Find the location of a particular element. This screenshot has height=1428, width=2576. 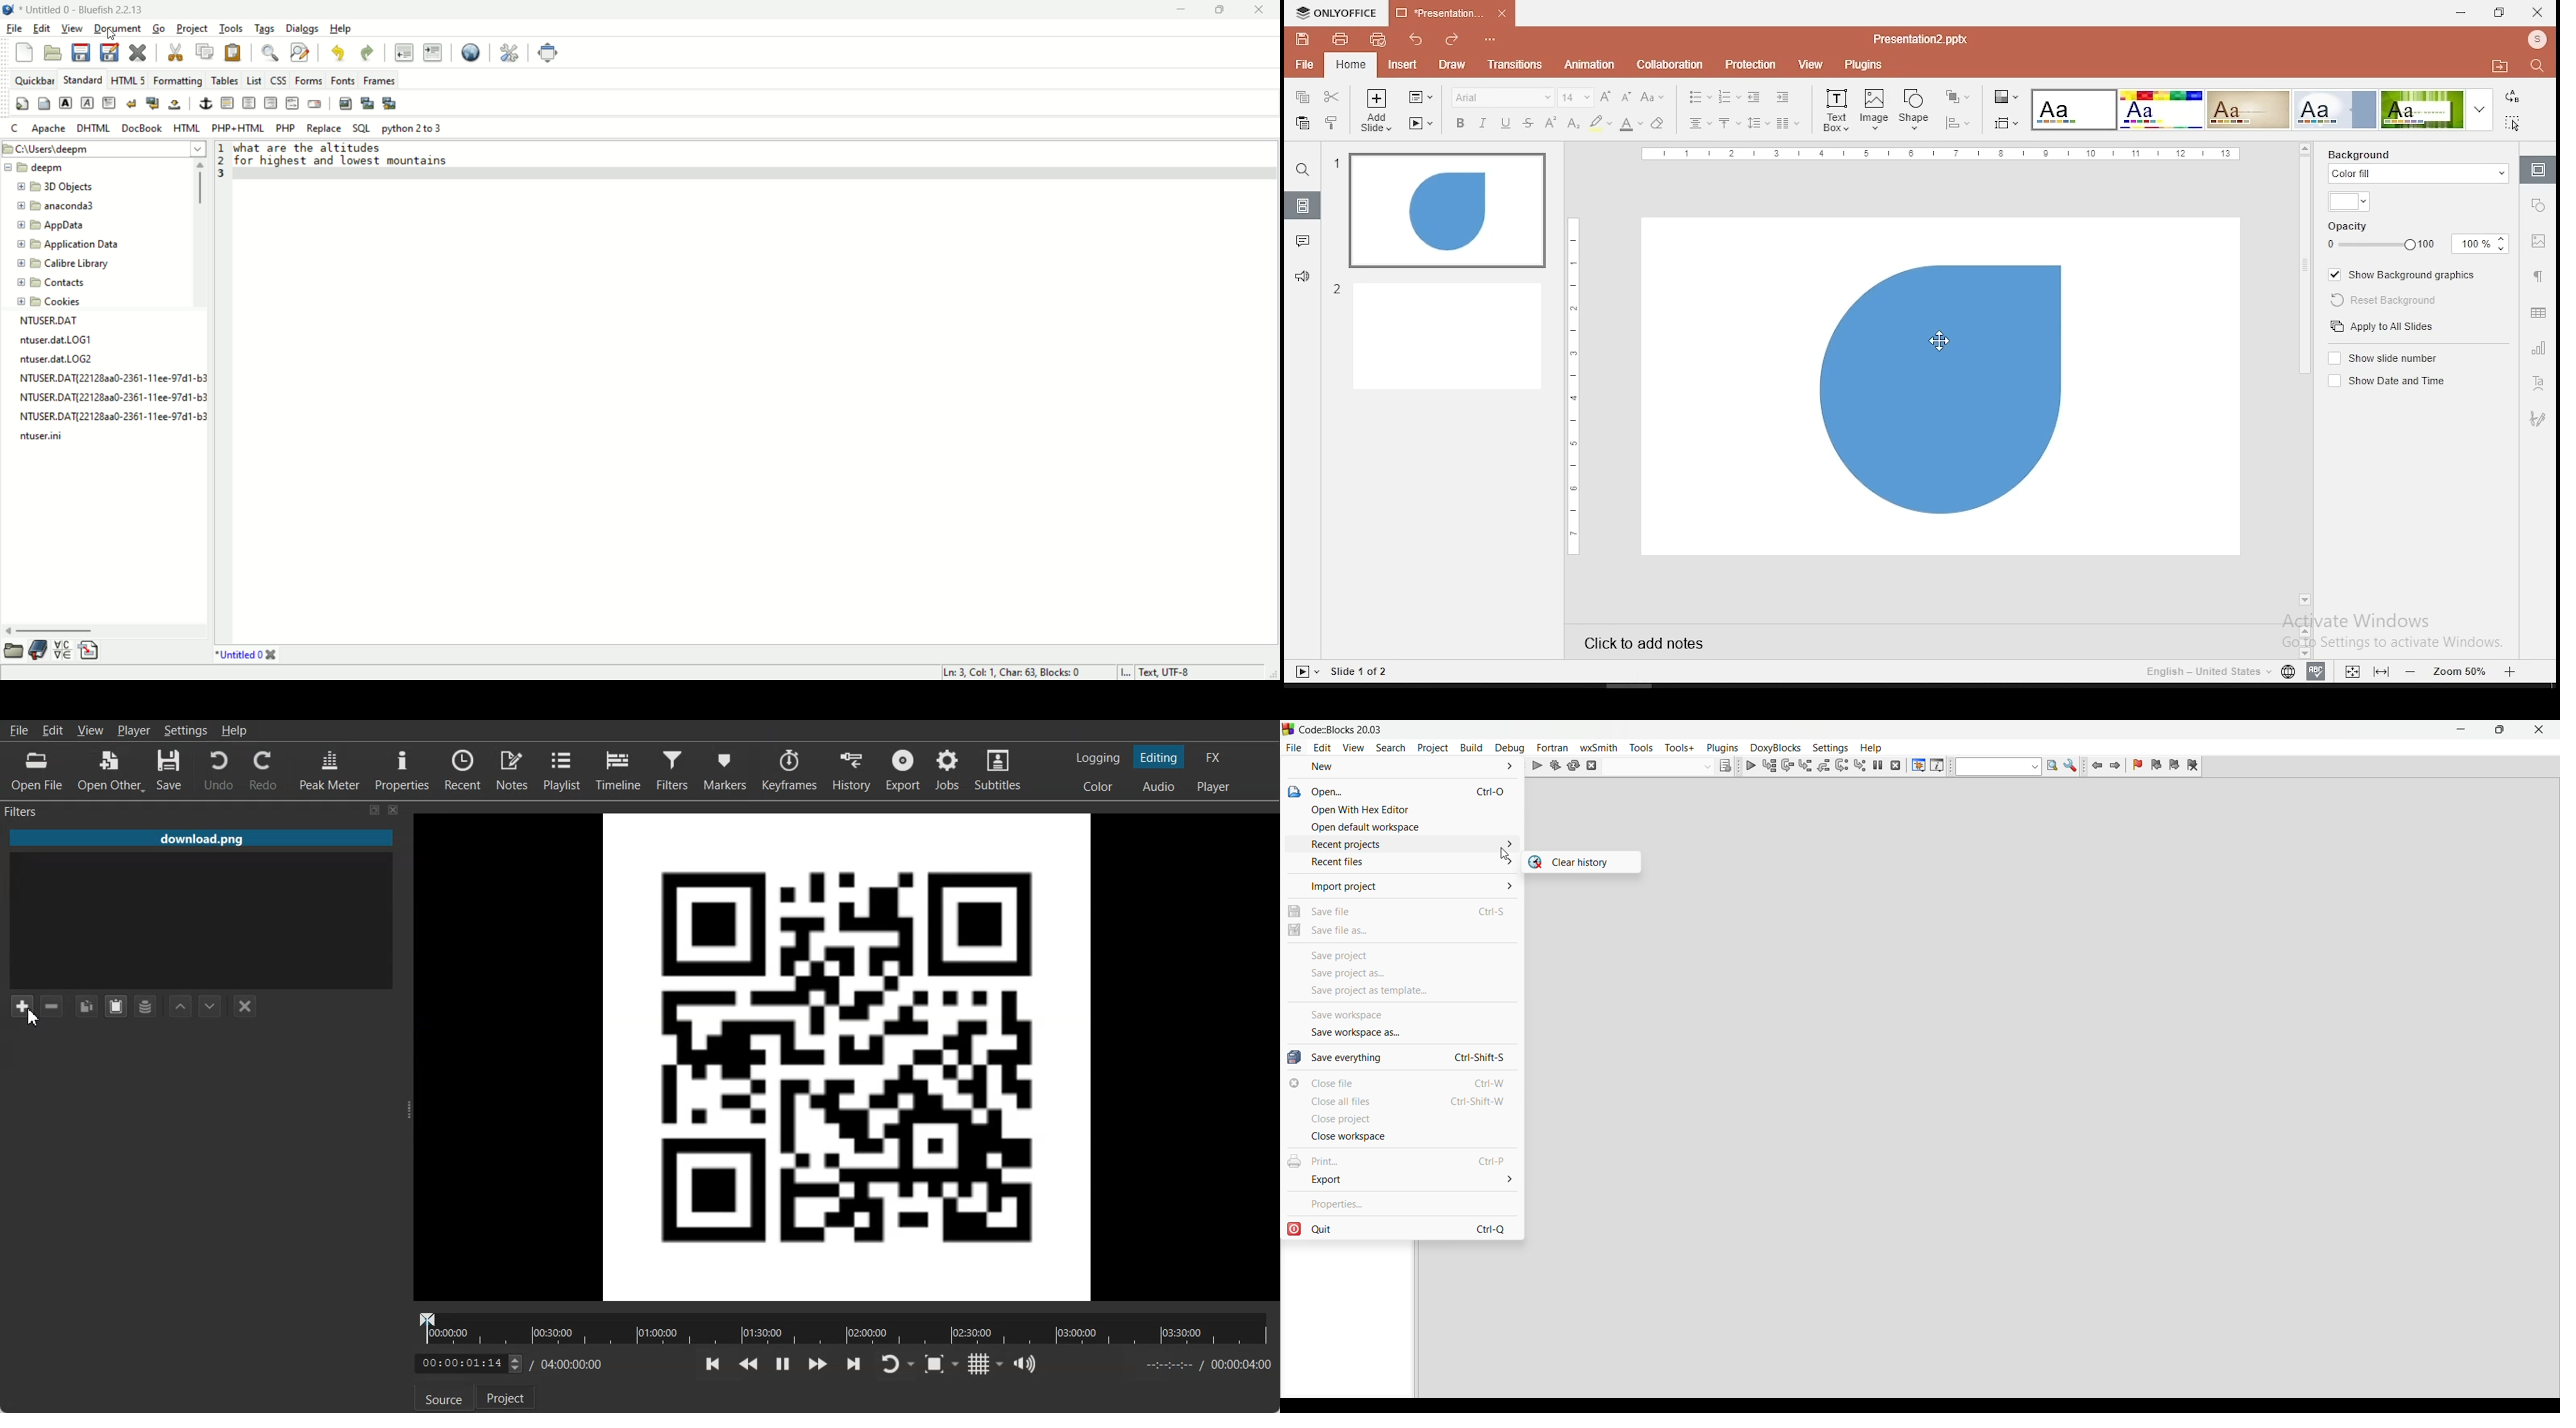

animation is located at coordinates (1591, 64).